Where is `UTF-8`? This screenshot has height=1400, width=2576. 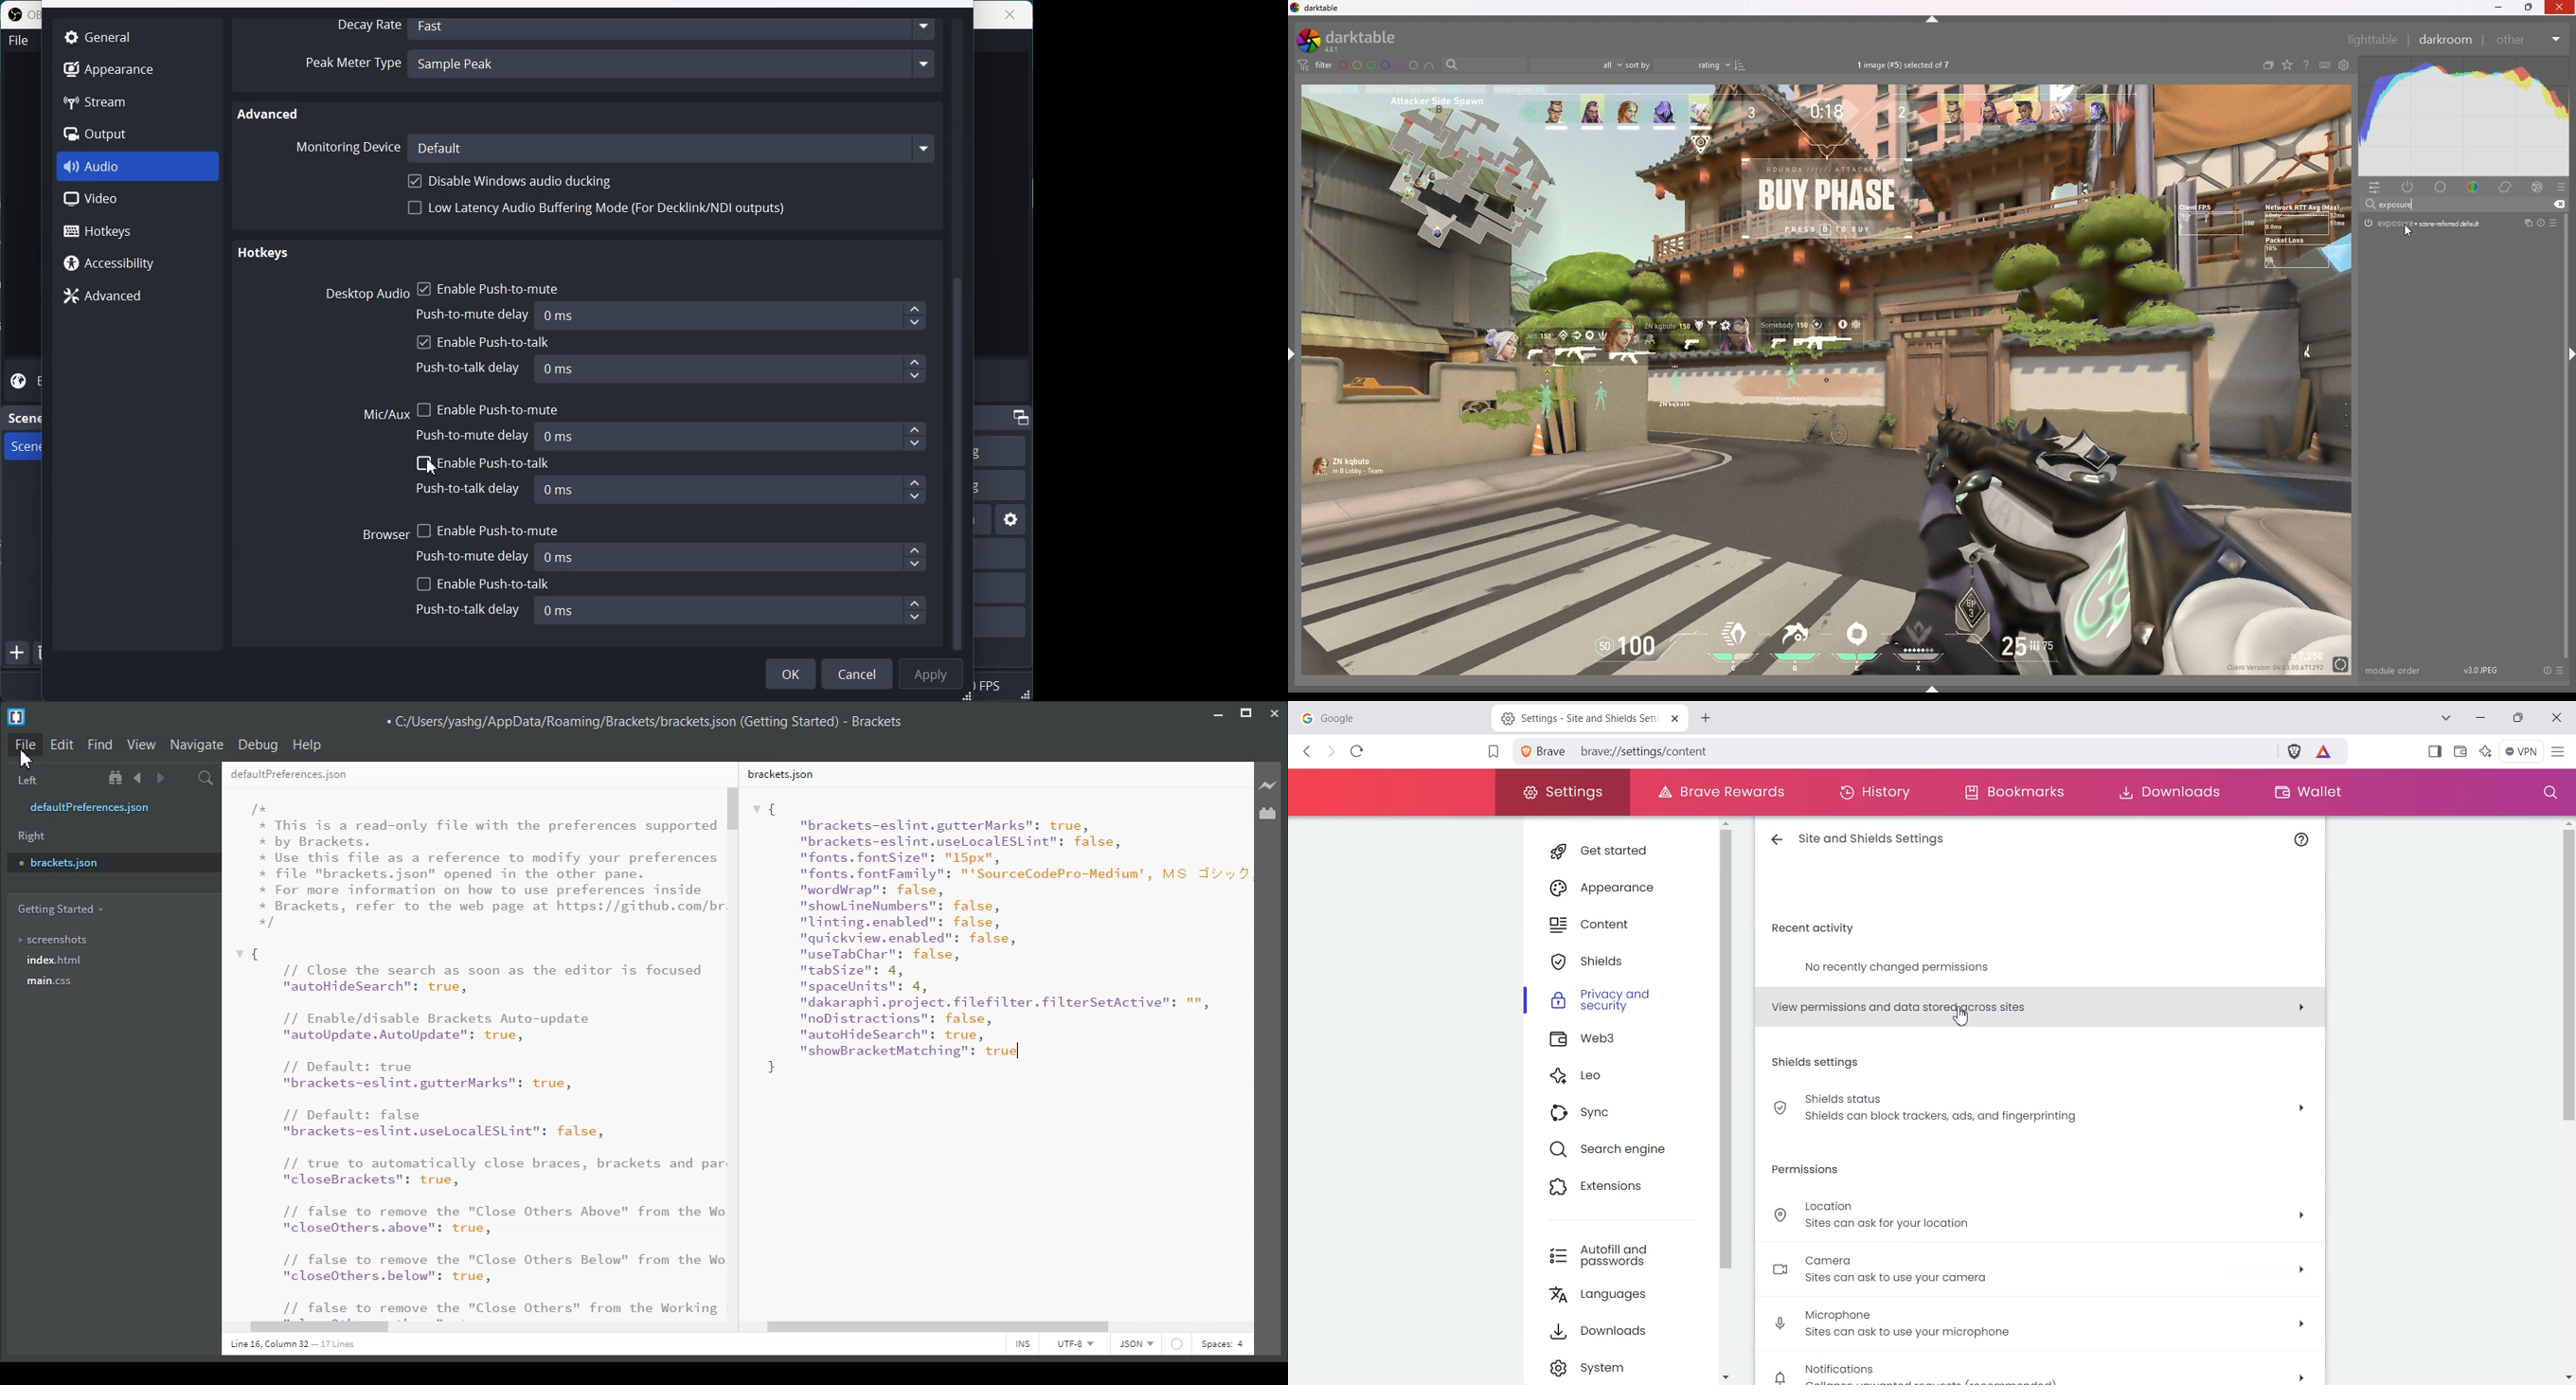 UTF-8 is located at coordinates (1074, 1344).